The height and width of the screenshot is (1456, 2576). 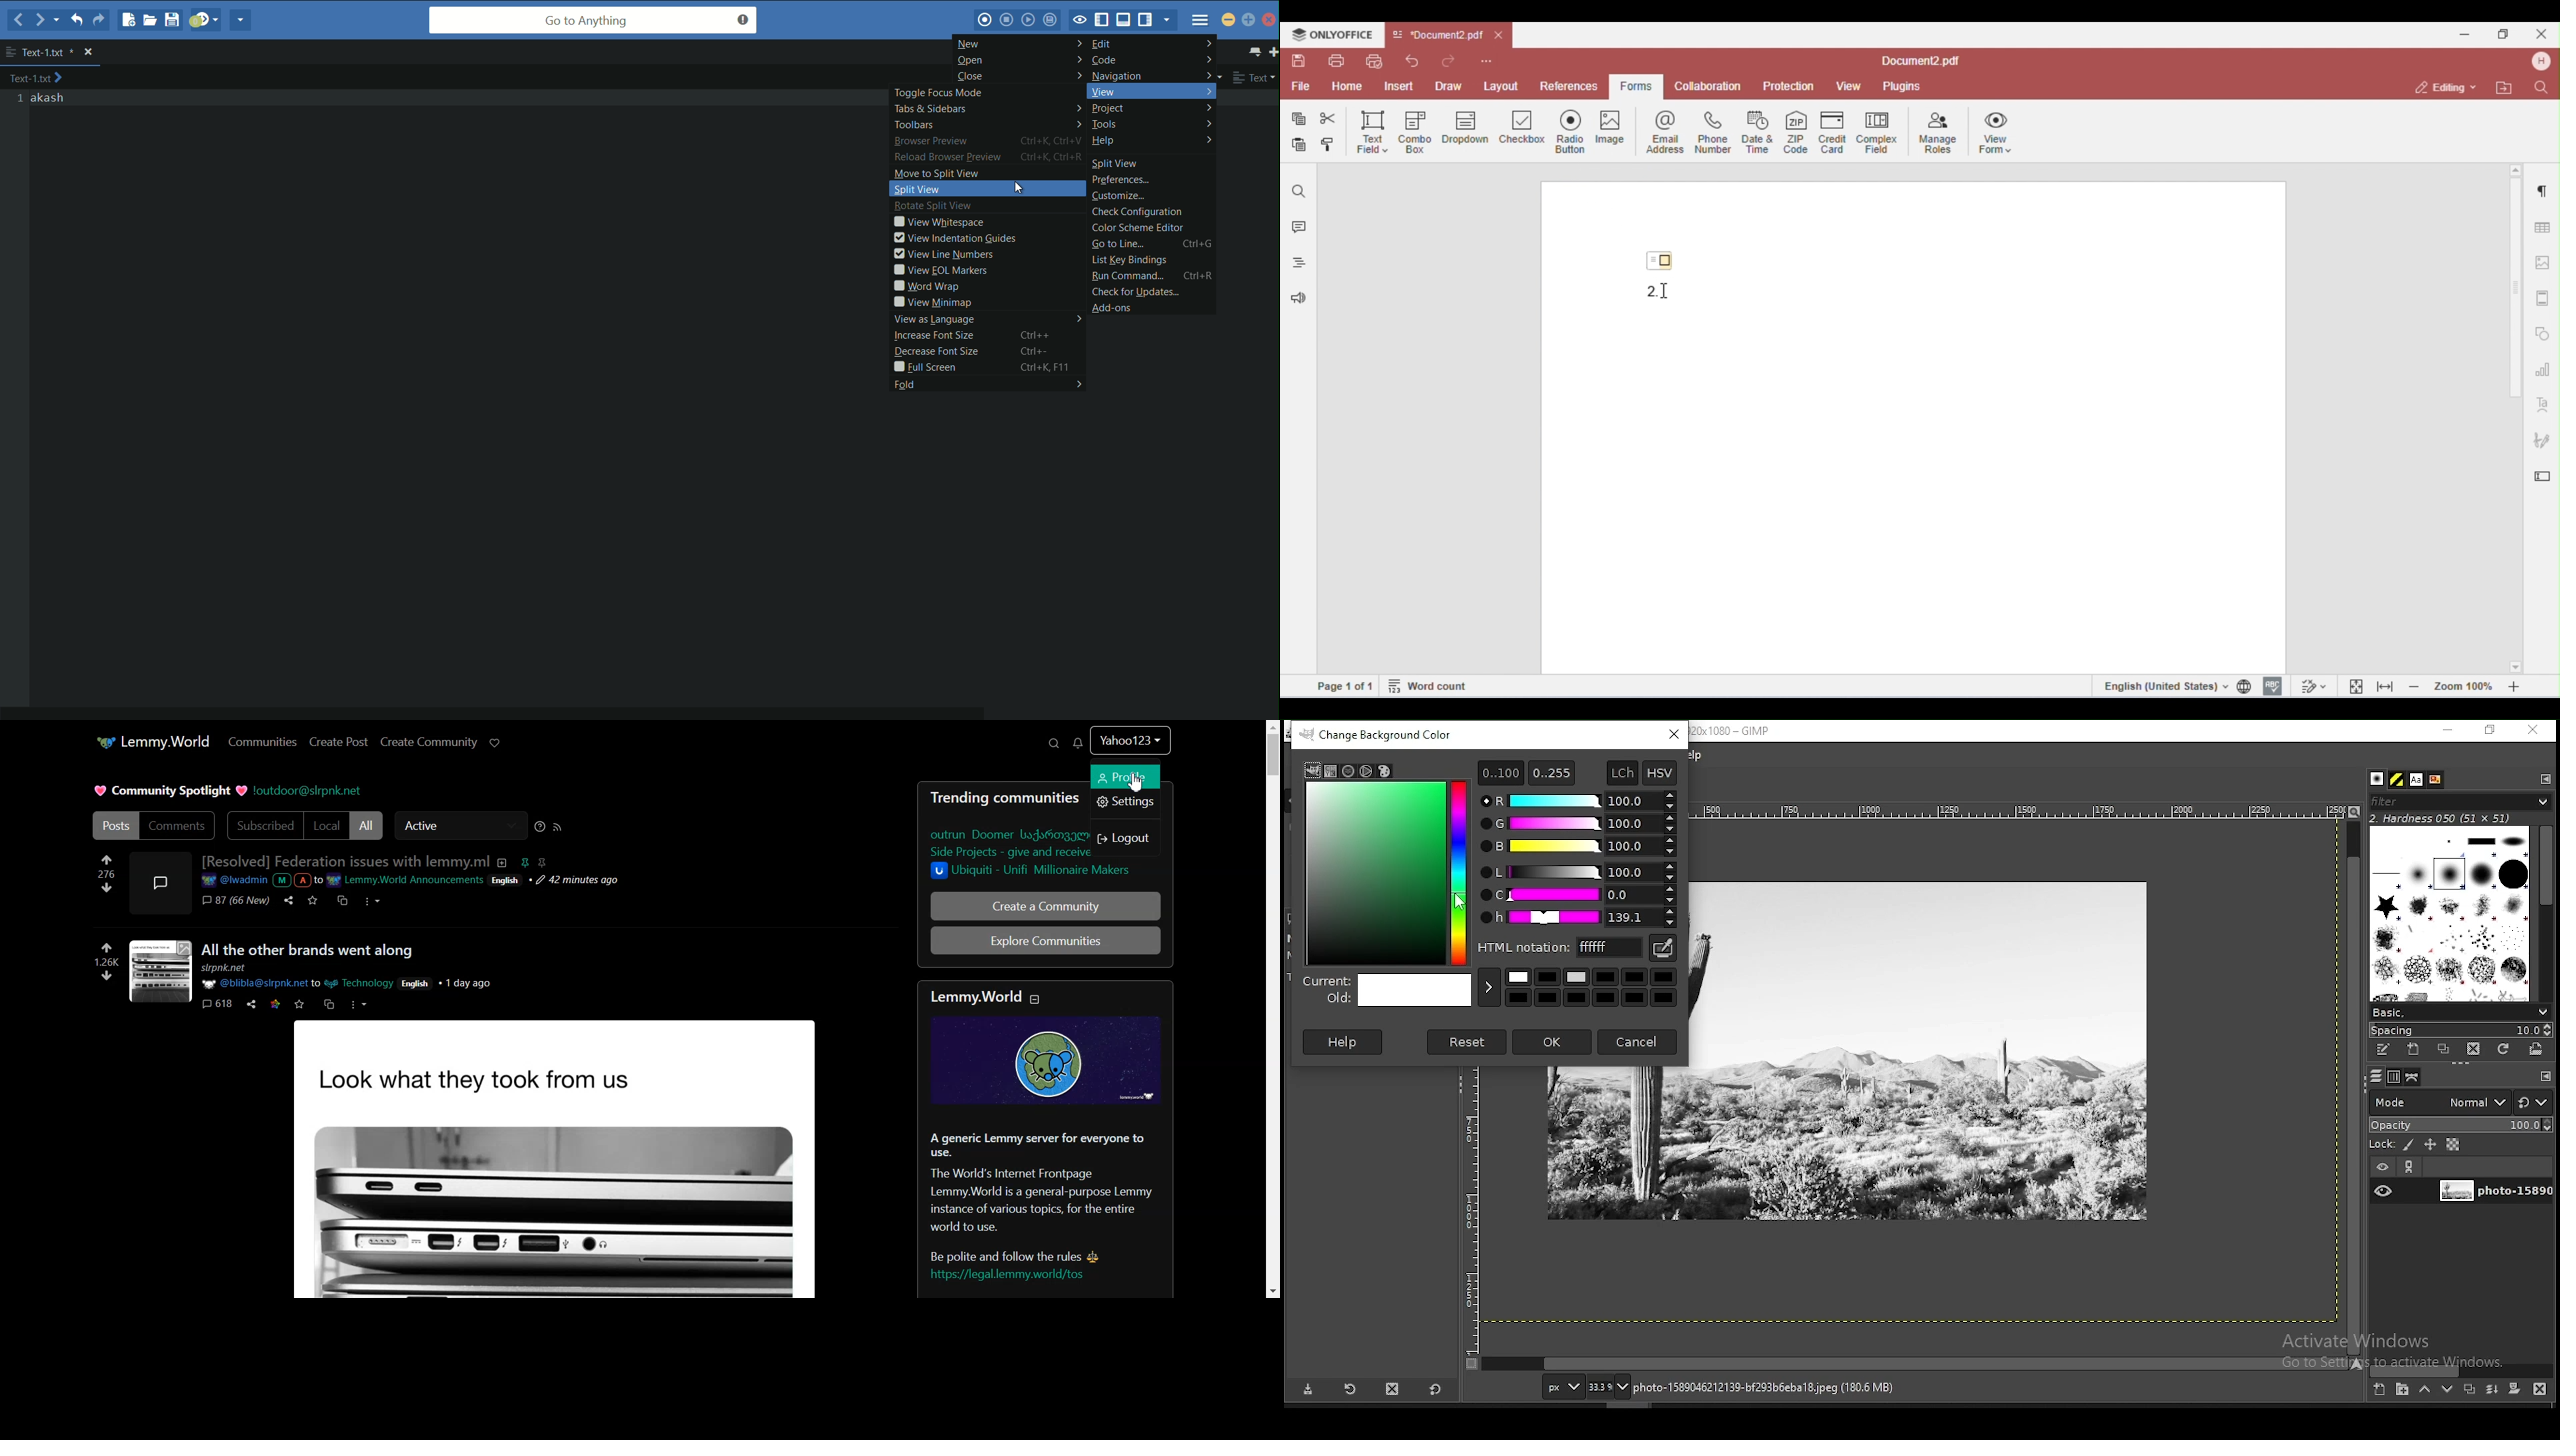 What do you see at coordinates (2396, 1077) in the screenshot?
I see `channels` at bounding box center [2396, 1077].